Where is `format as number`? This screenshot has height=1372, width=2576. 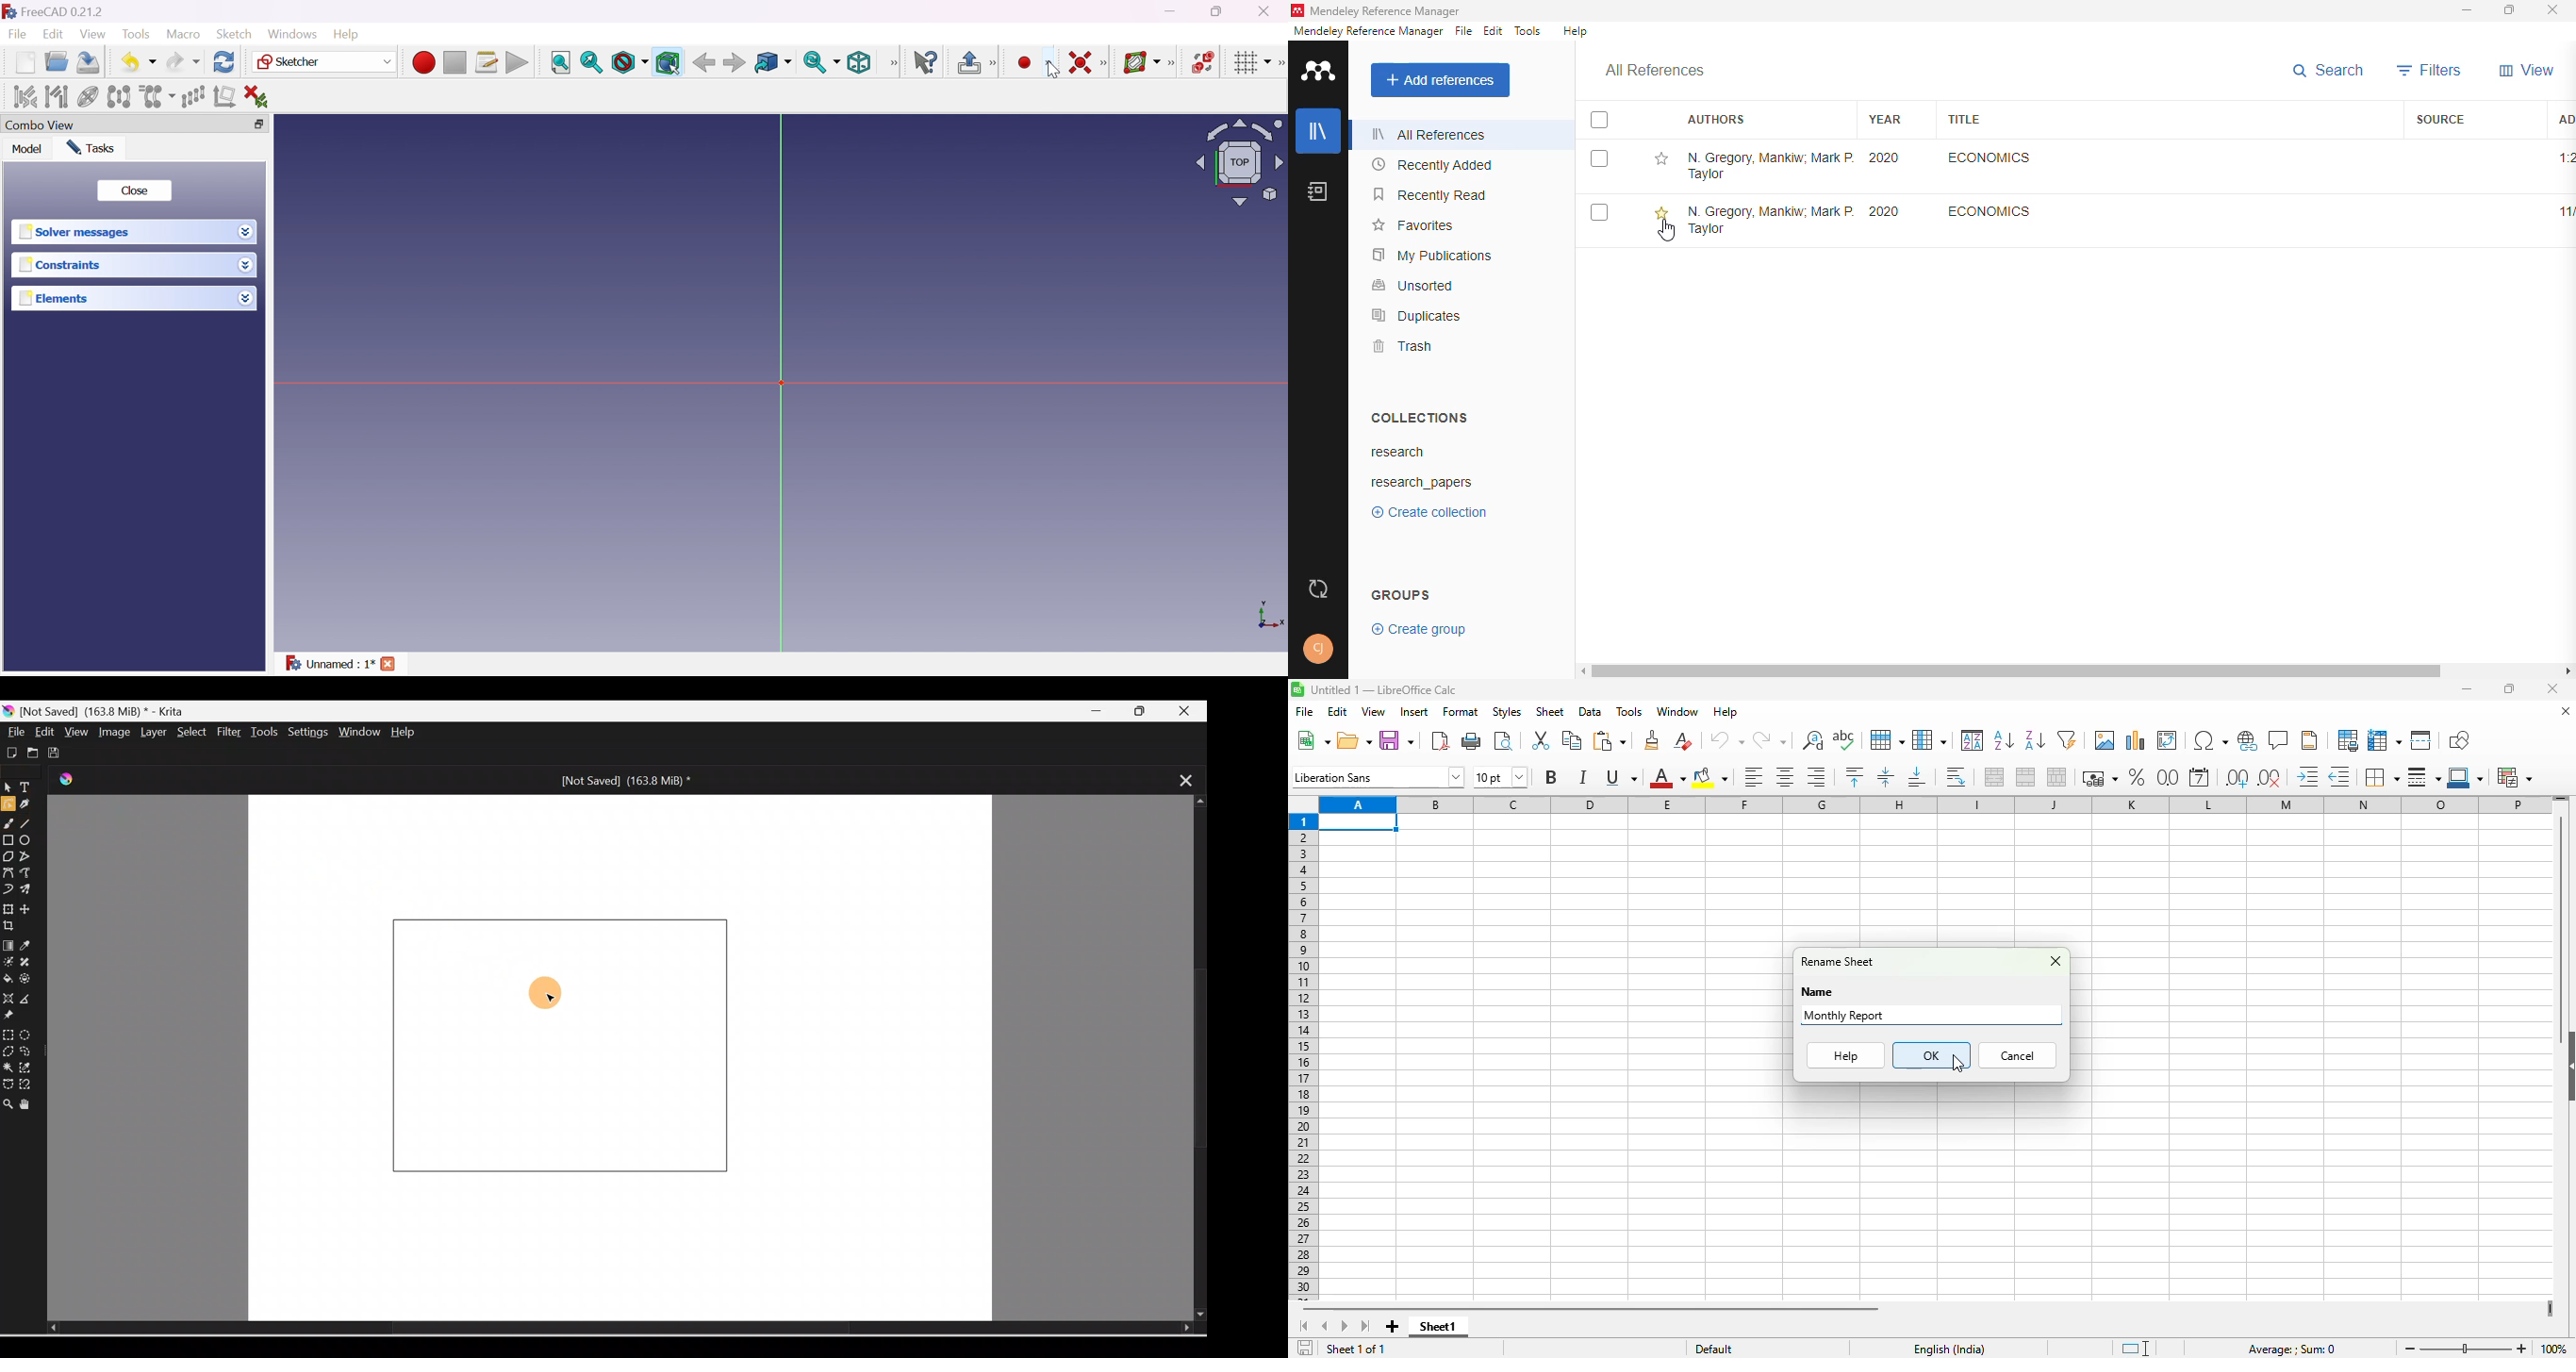
format as number is located at coordinates (2168, 776).